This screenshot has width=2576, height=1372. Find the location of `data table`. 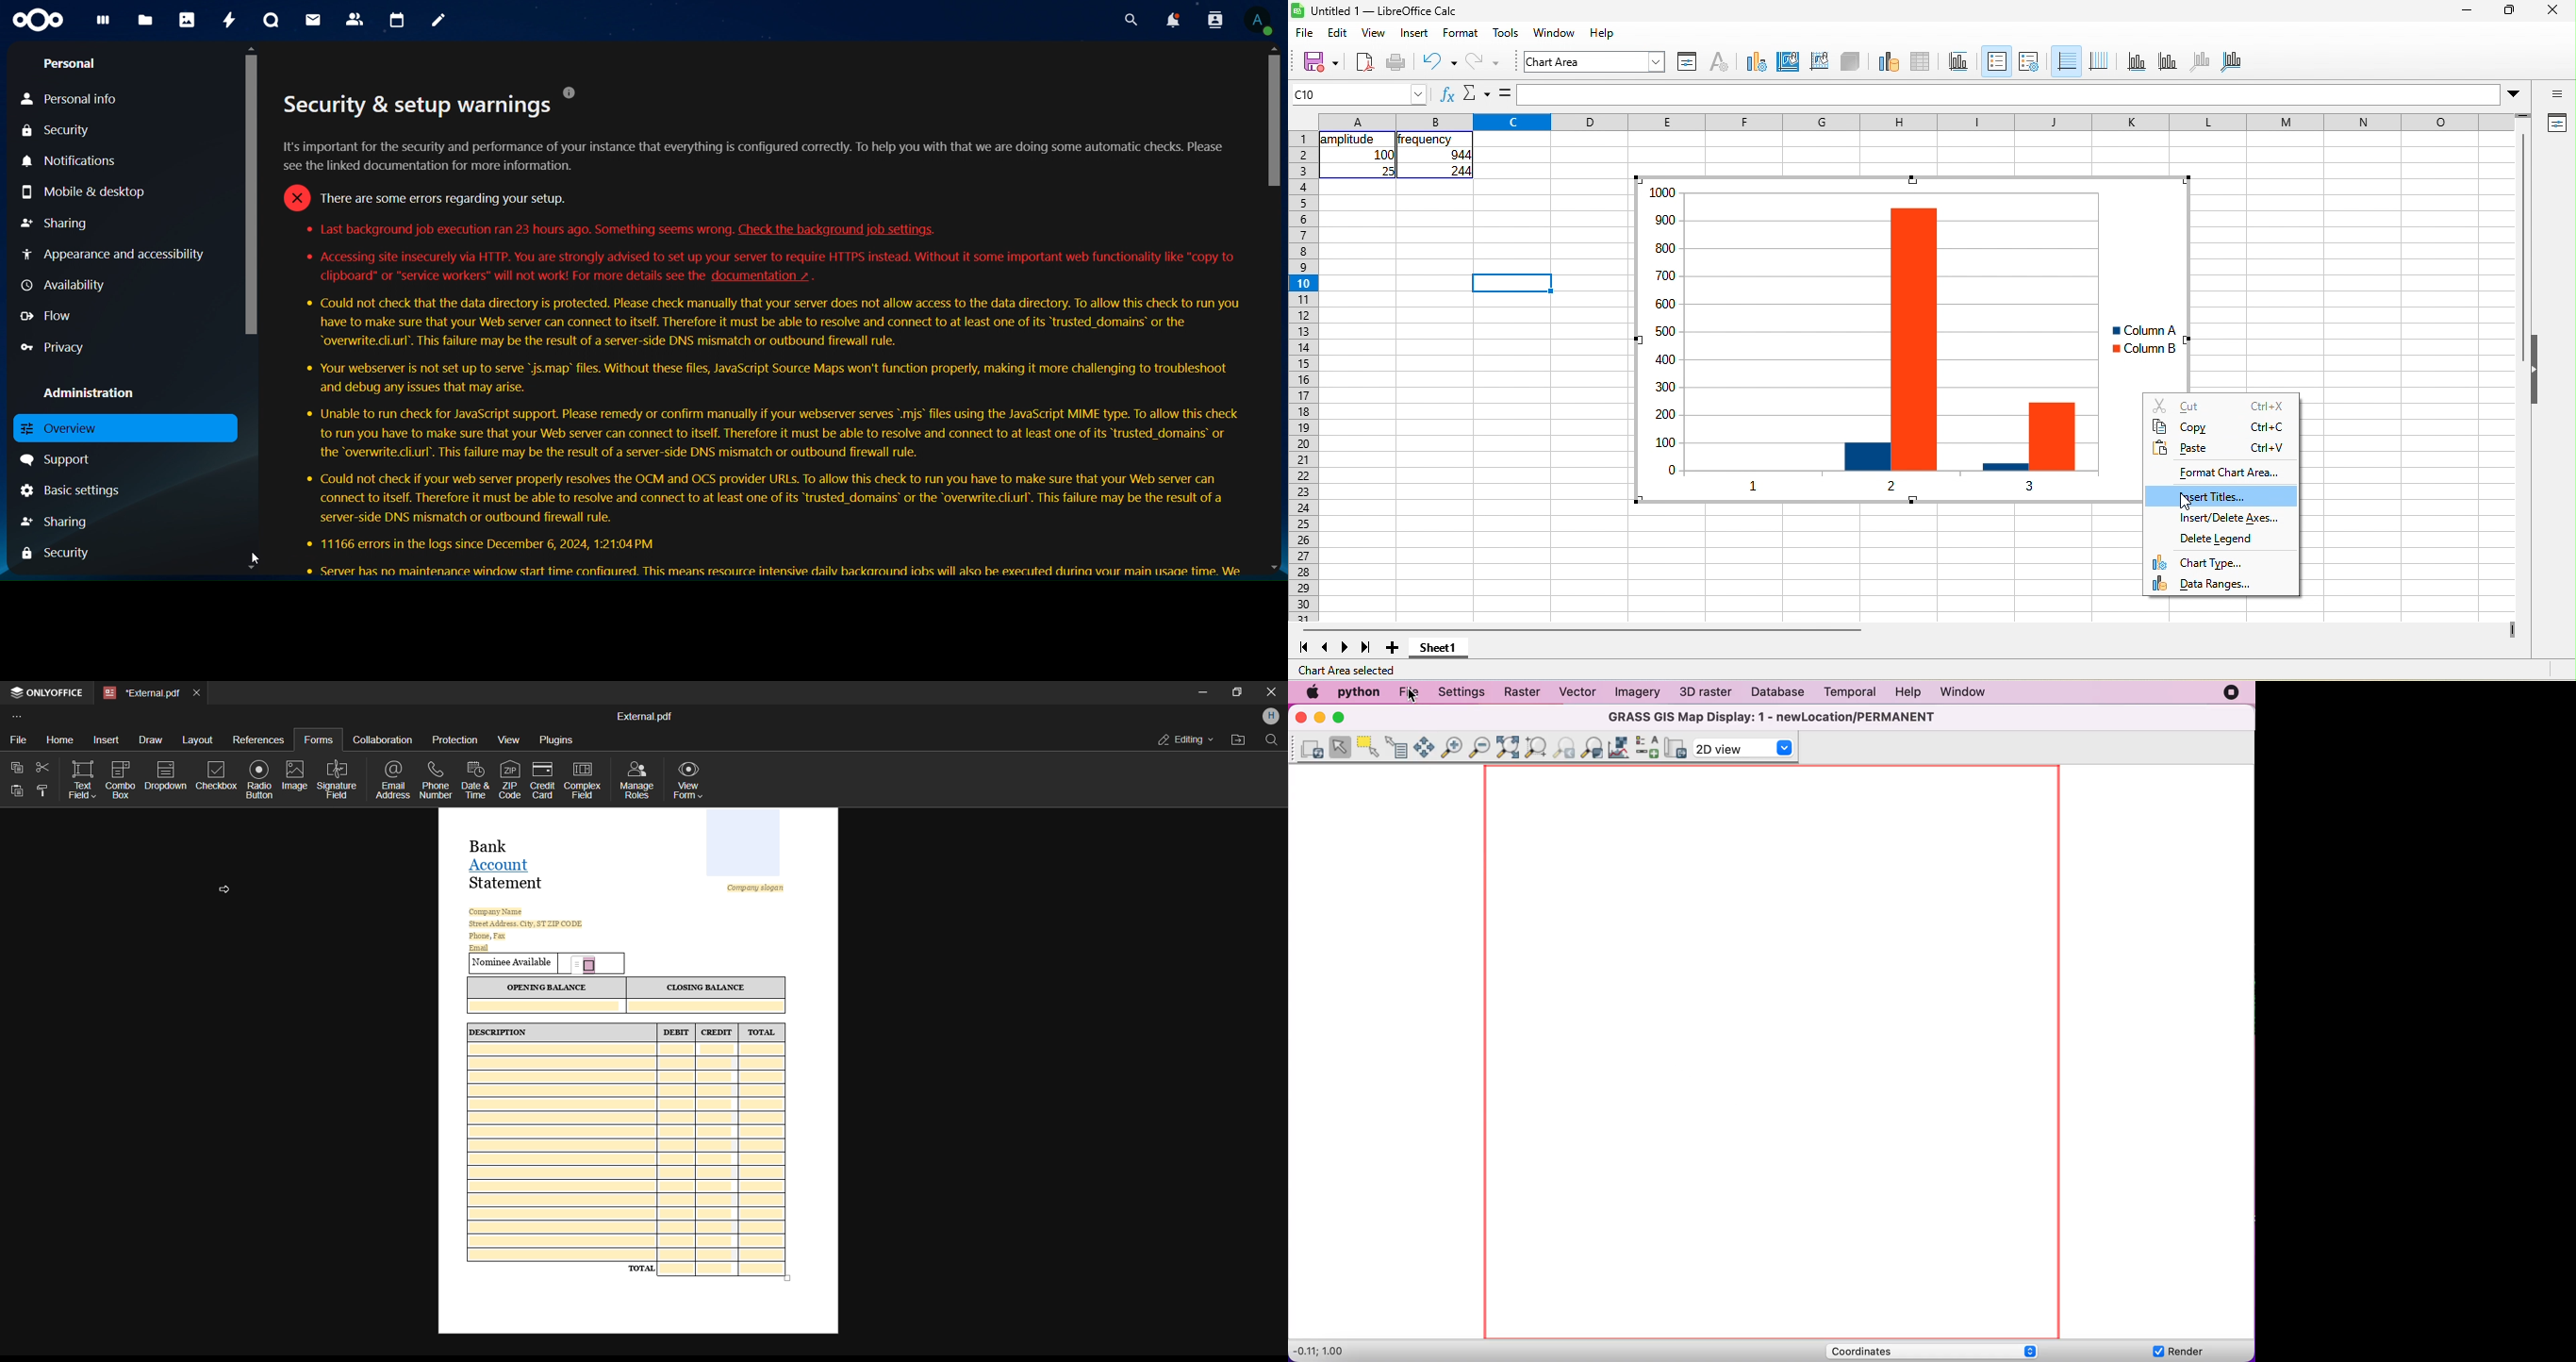

data table is located at coordinates (1922, 62).